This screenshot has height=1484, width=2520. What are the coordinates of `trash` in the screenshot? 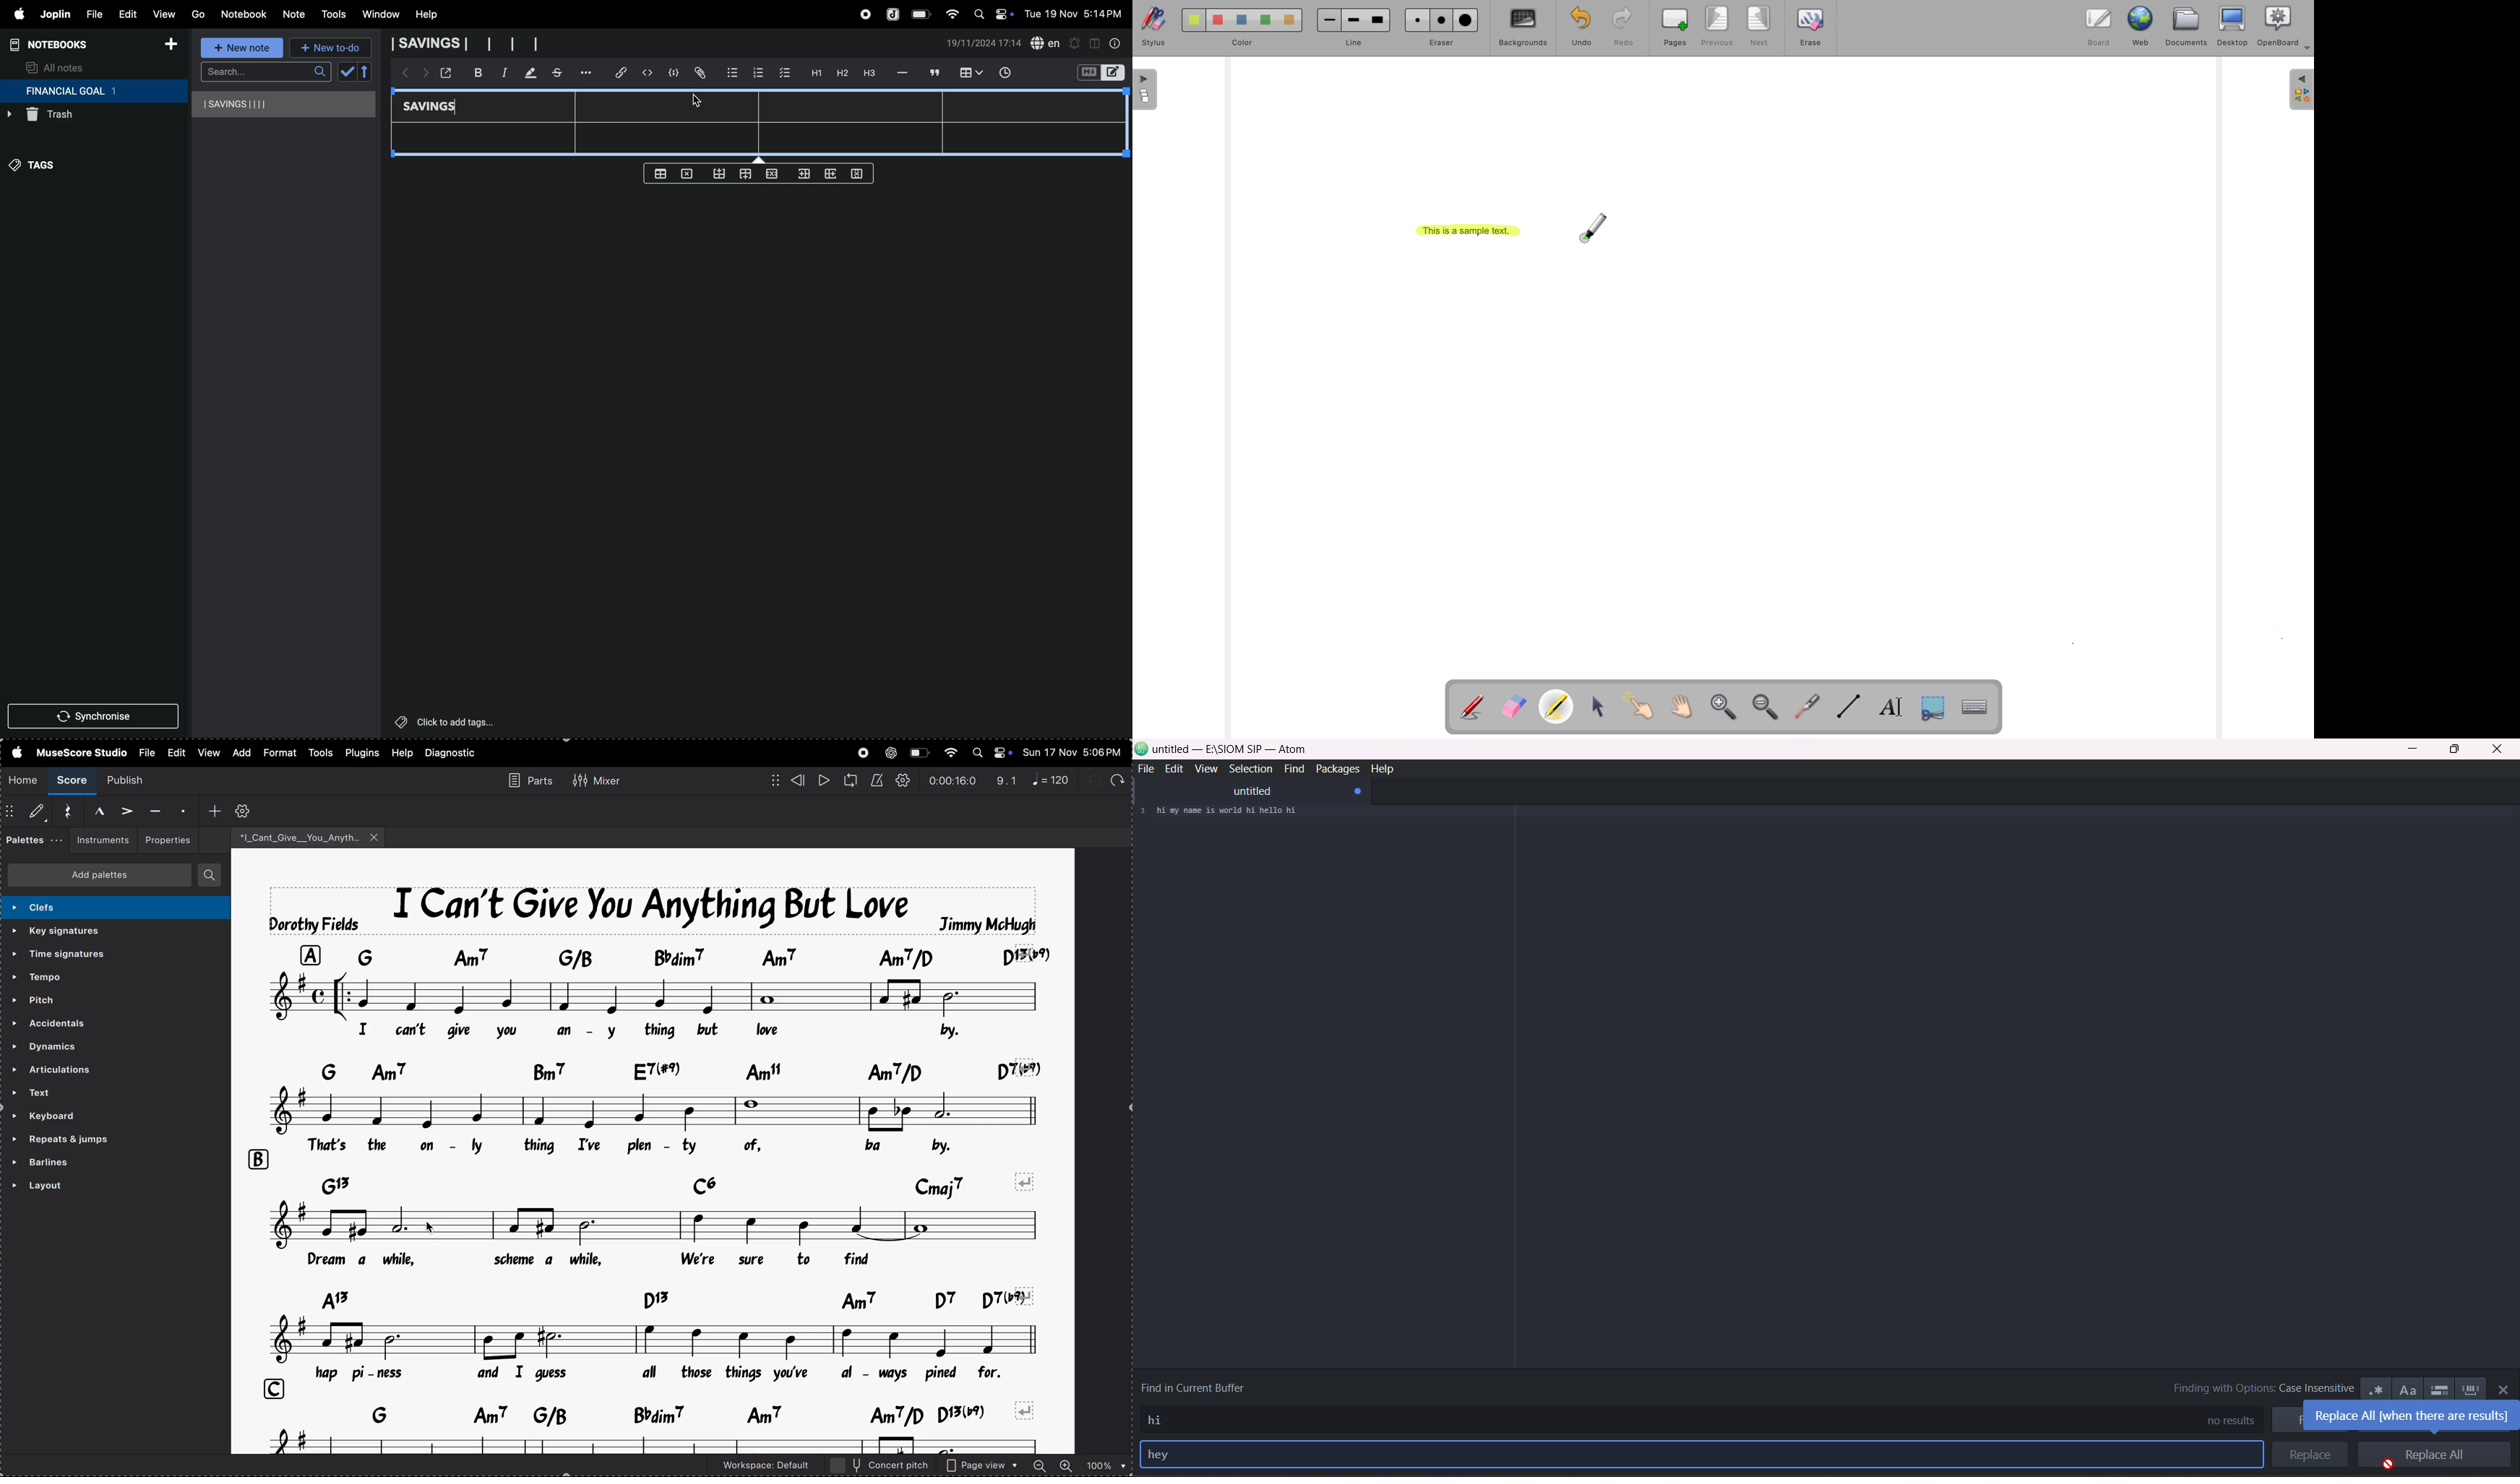 It's located at (74, 117).